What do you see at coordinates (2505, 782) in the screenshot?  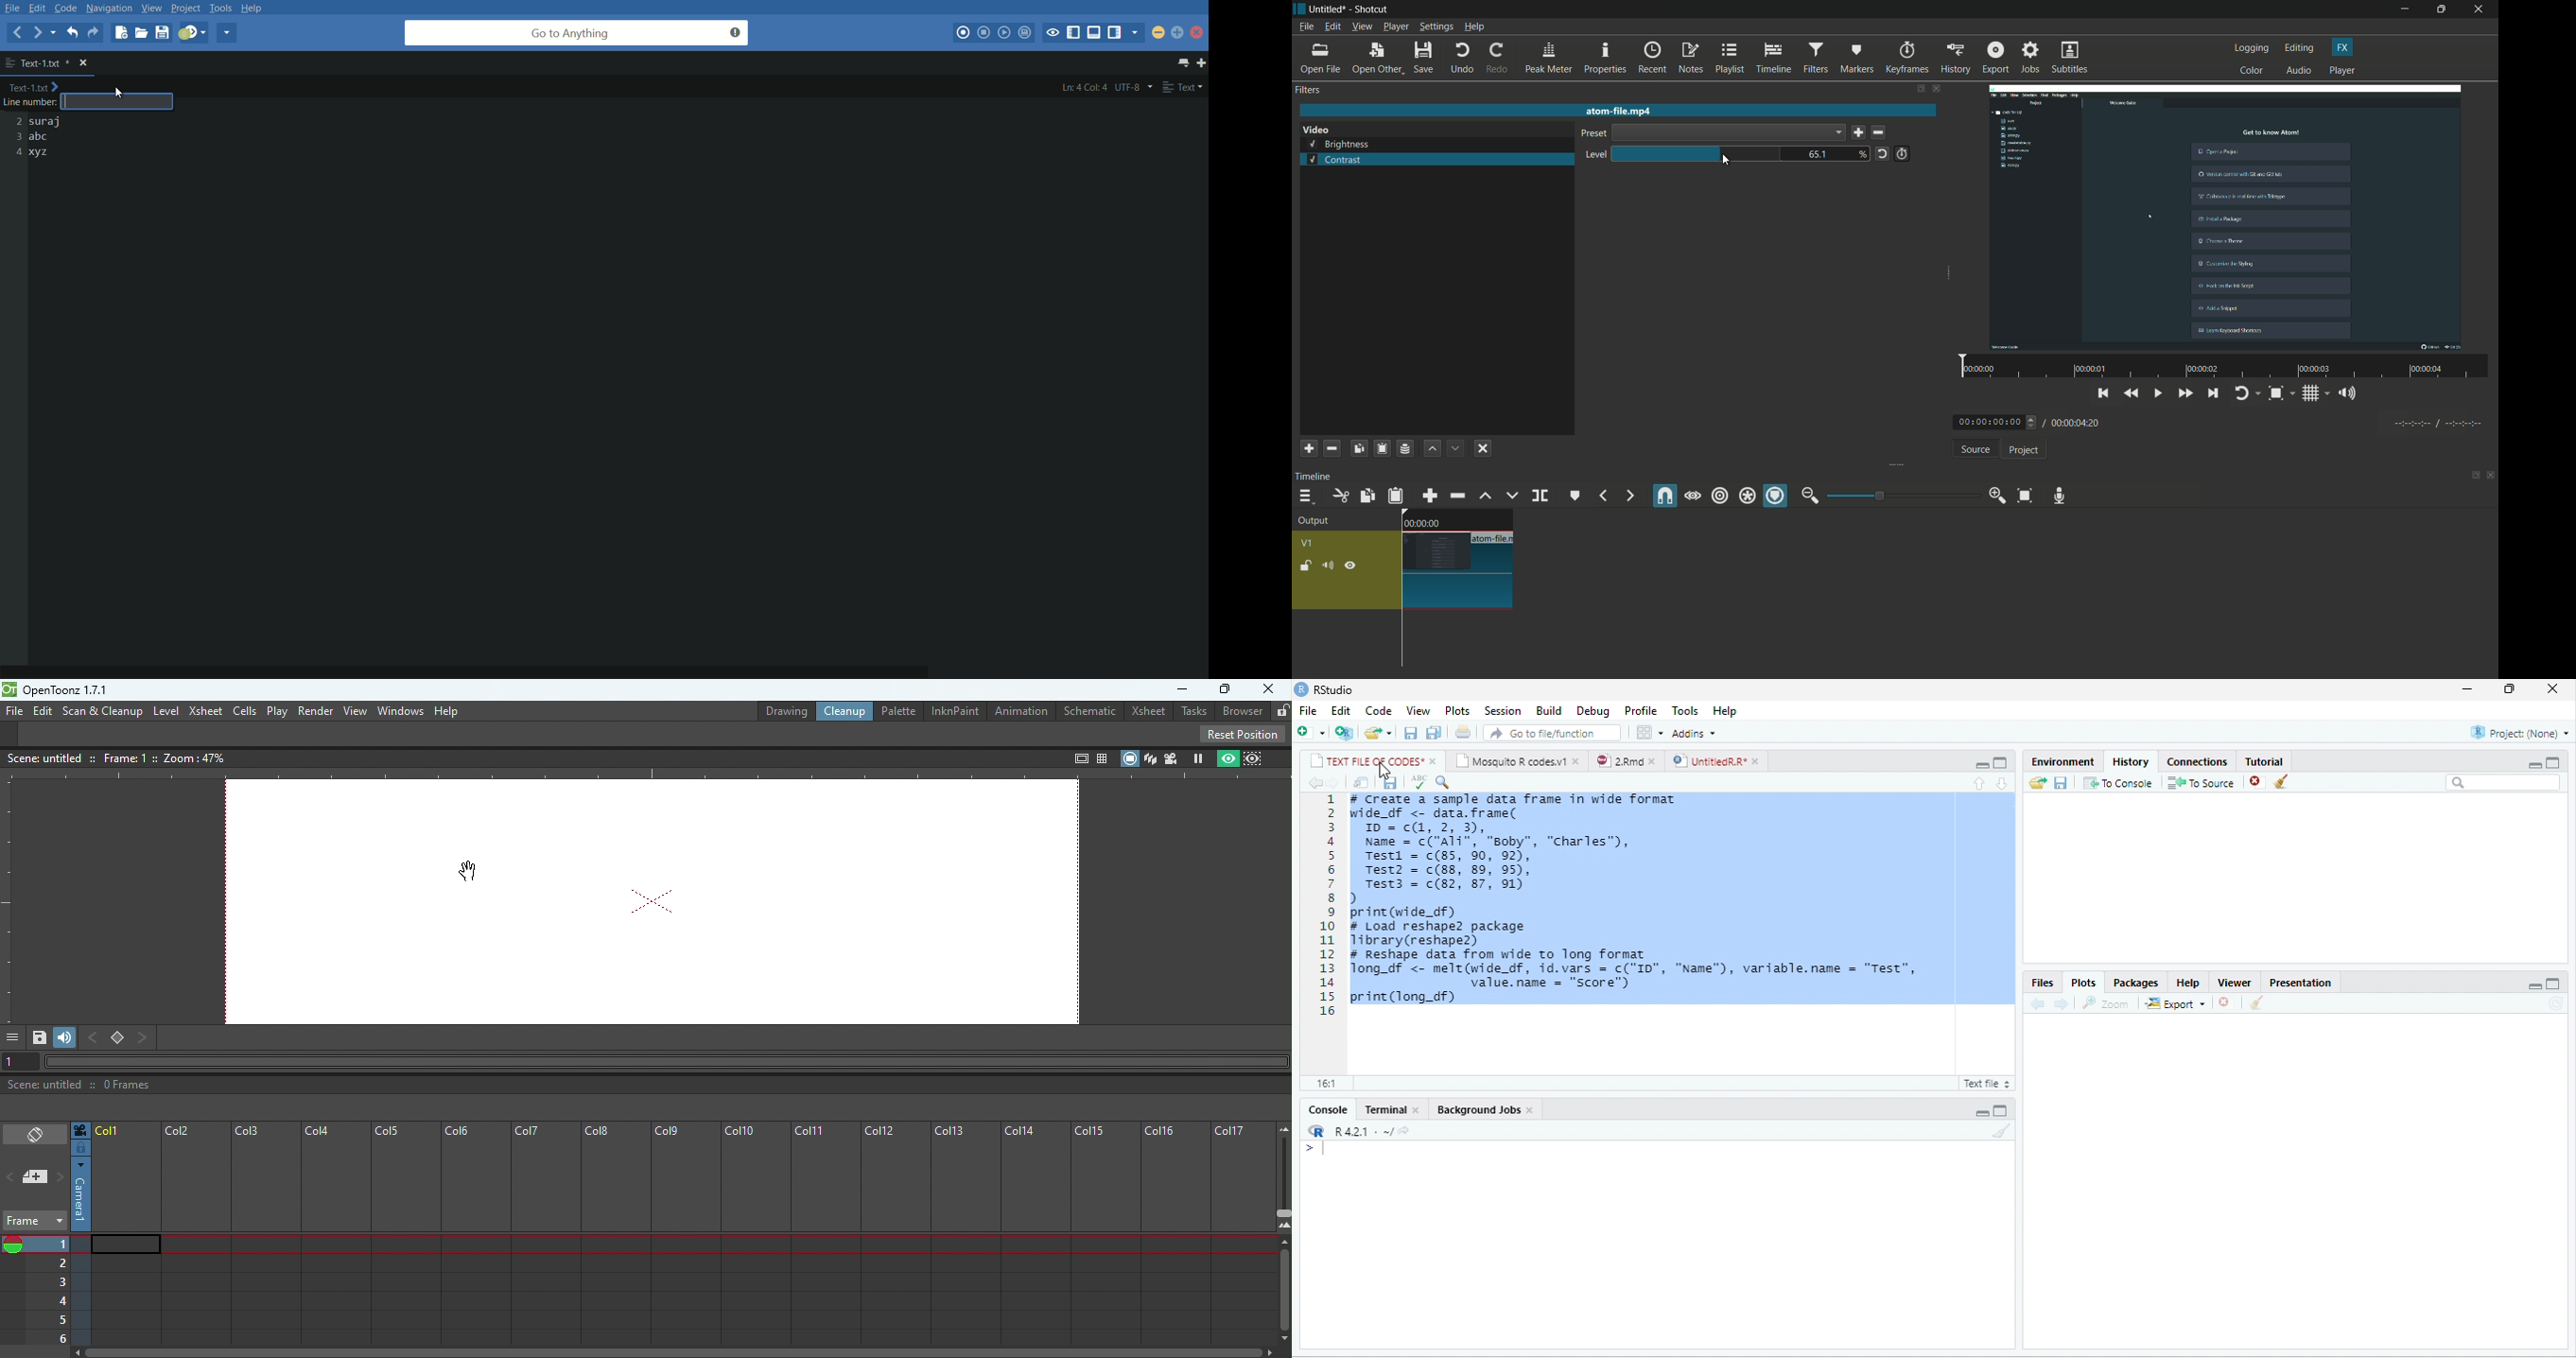 I see `search bar` at bounding box center [2505, 782].